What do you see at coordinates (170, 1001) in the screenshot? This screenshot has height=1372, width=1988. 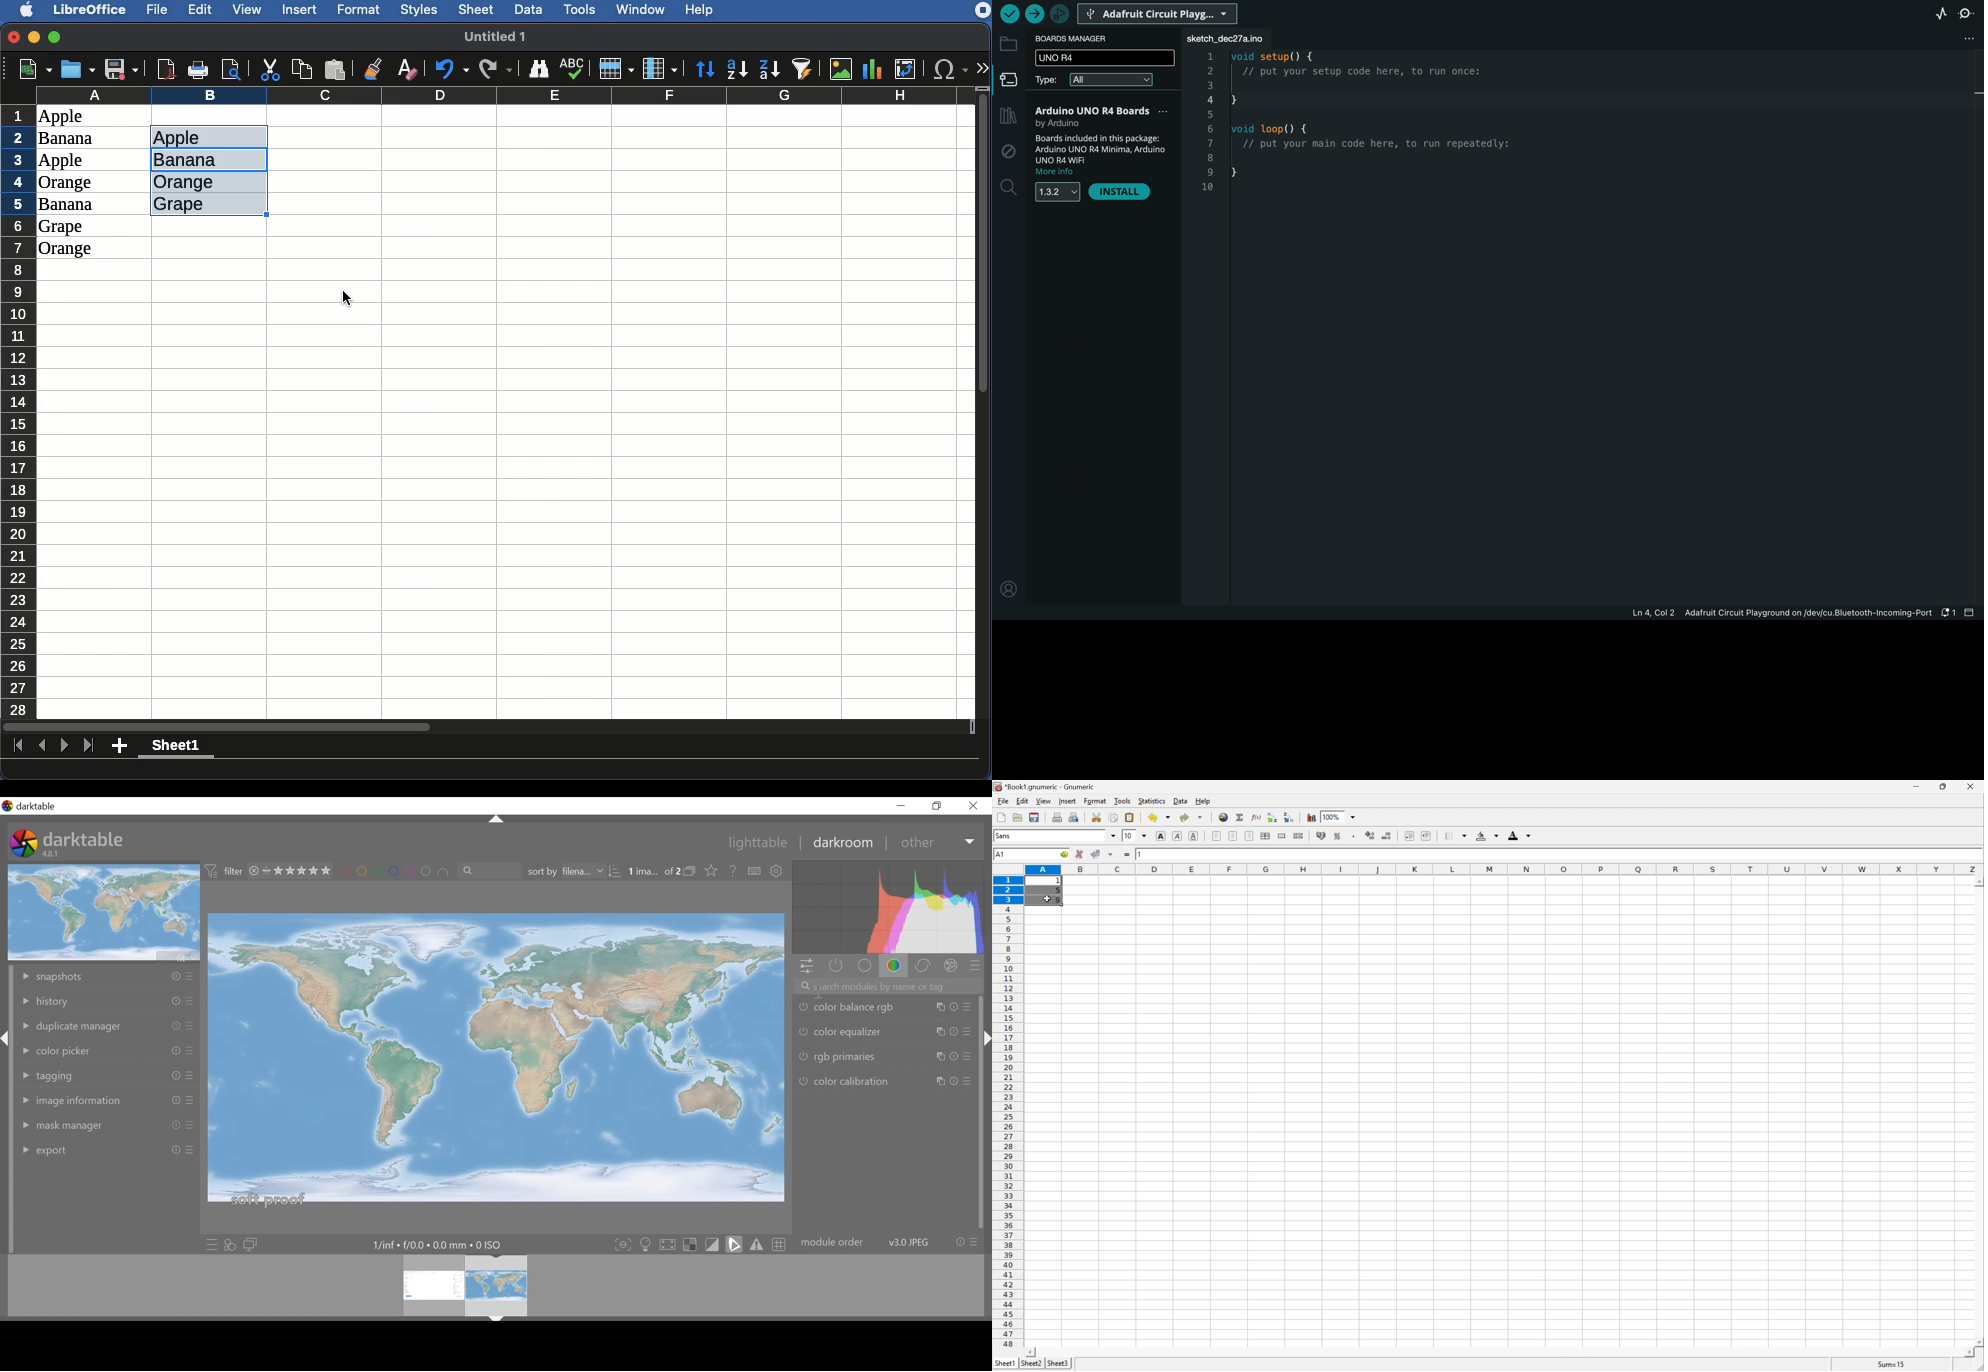 I see `` at bounding box center [170, 1001].